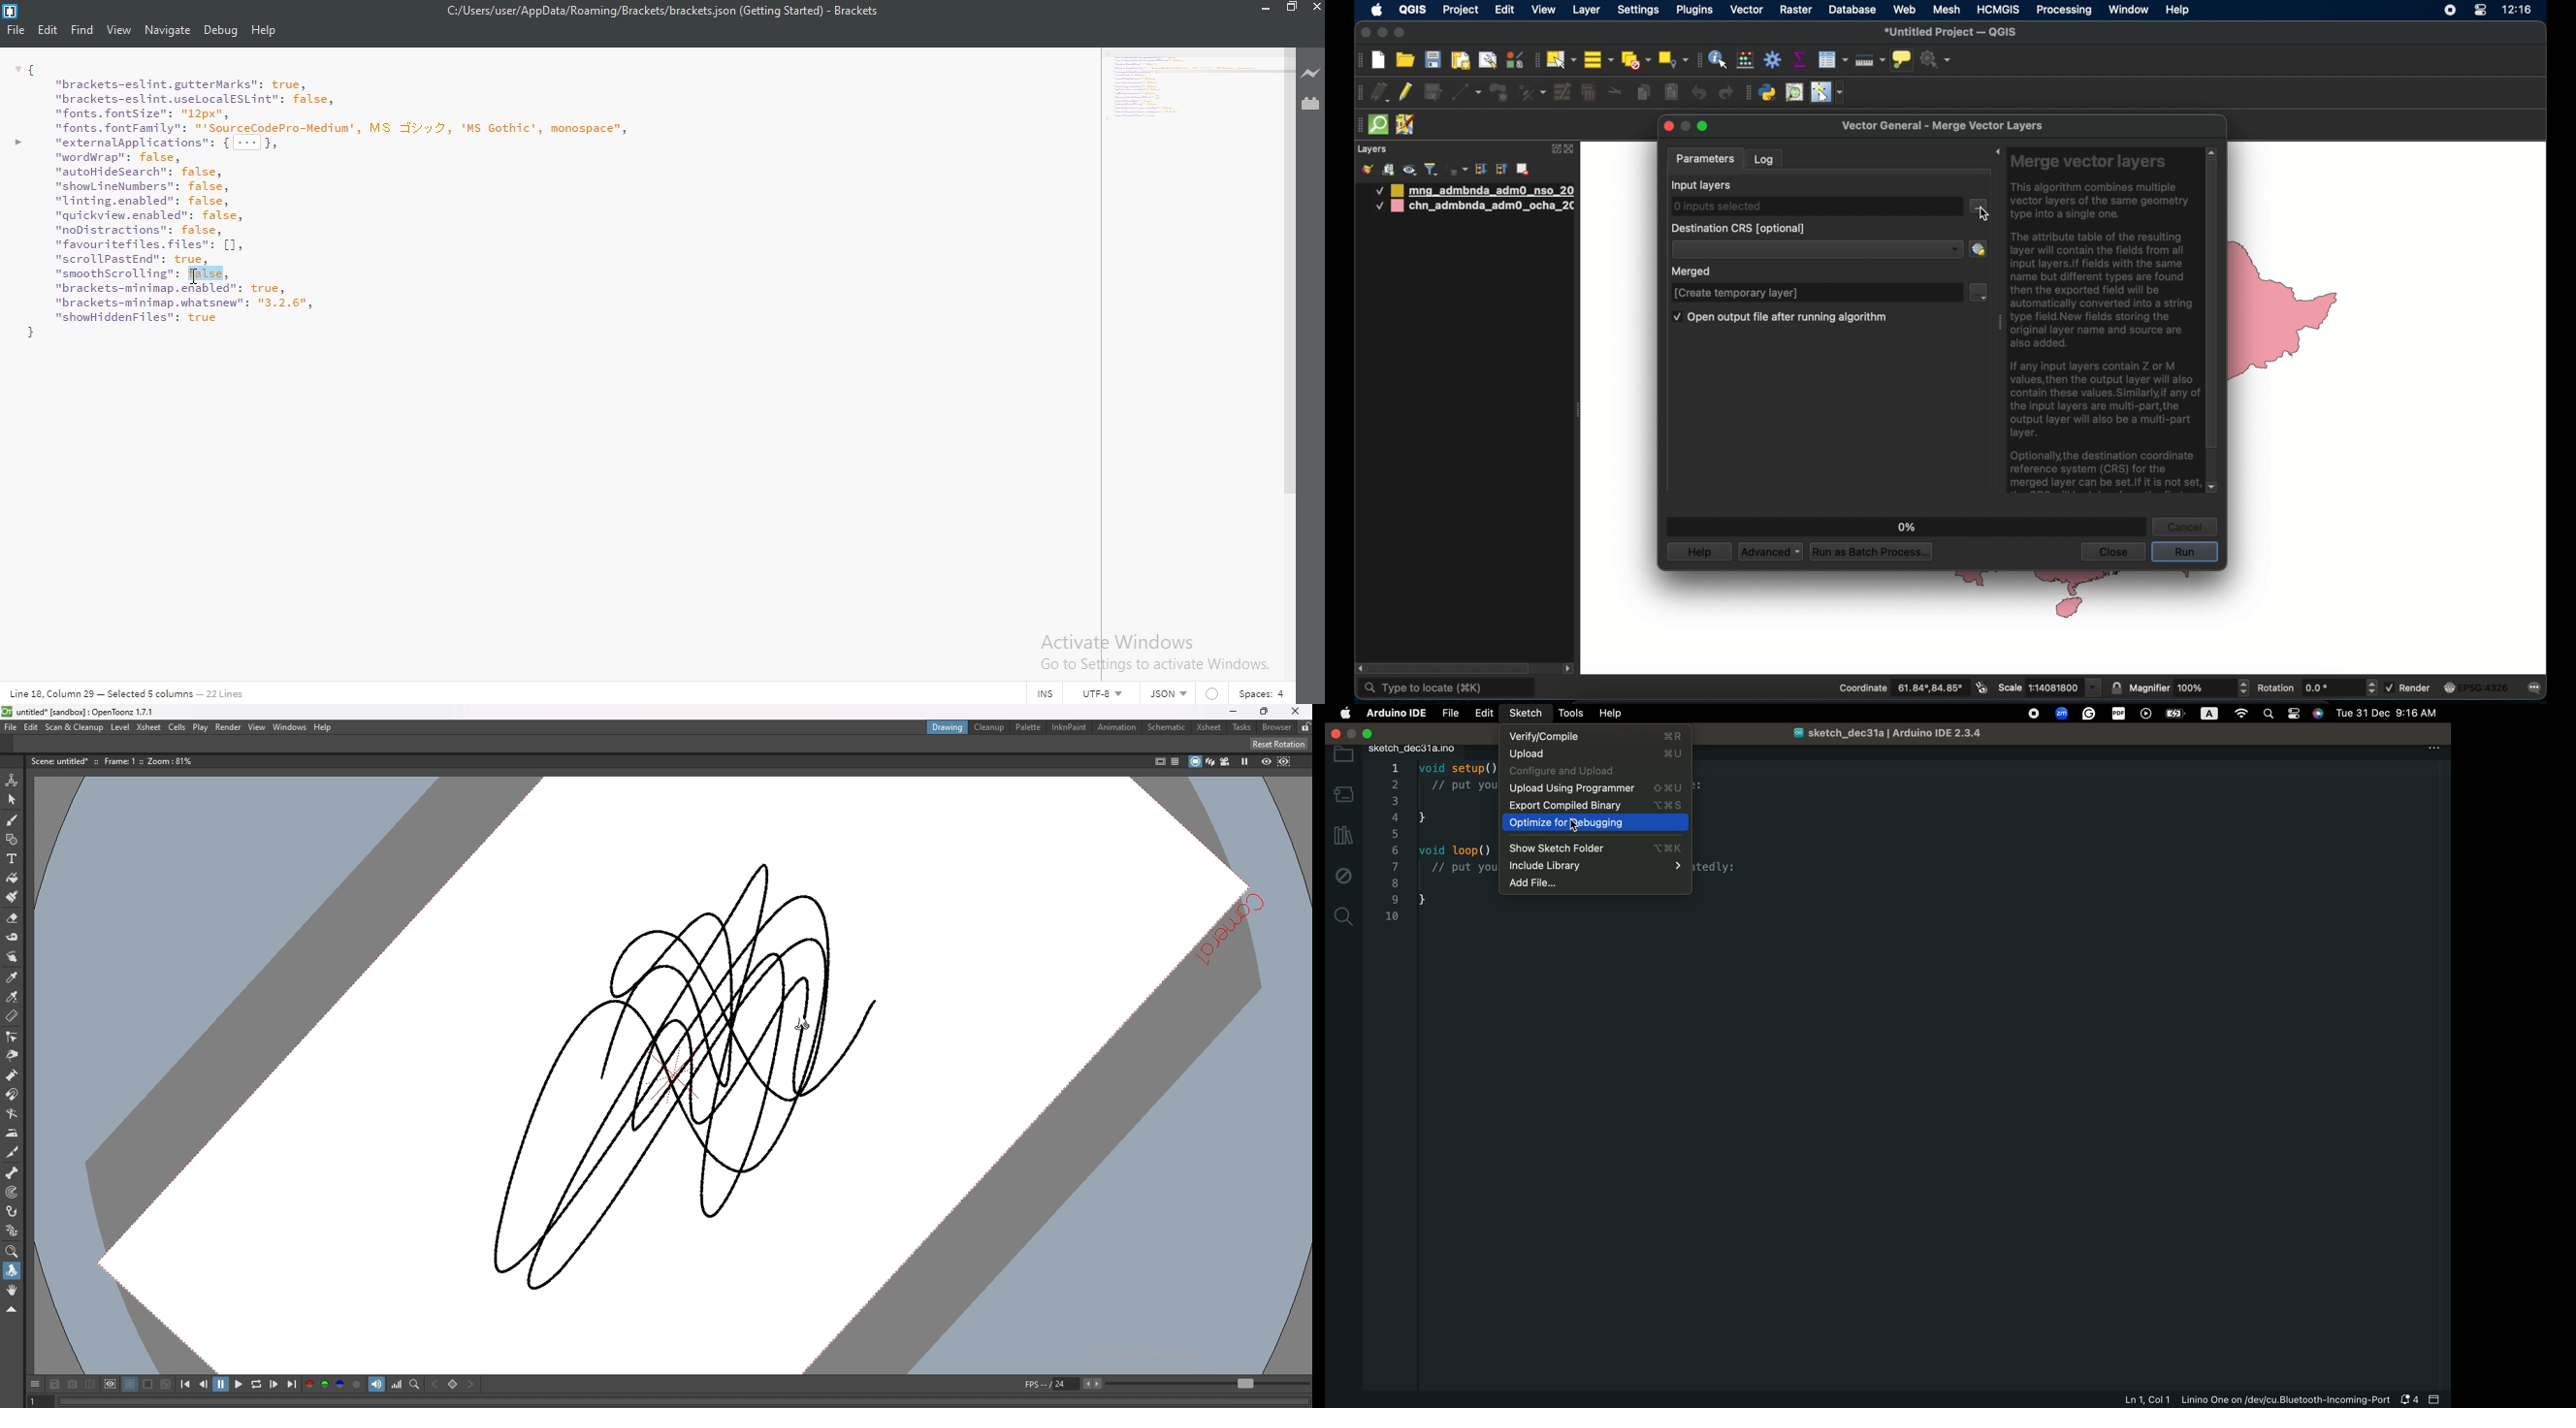 The height and width of the screenshot is (1428, 2576). I want to click on select all features, so click(1599, 61).